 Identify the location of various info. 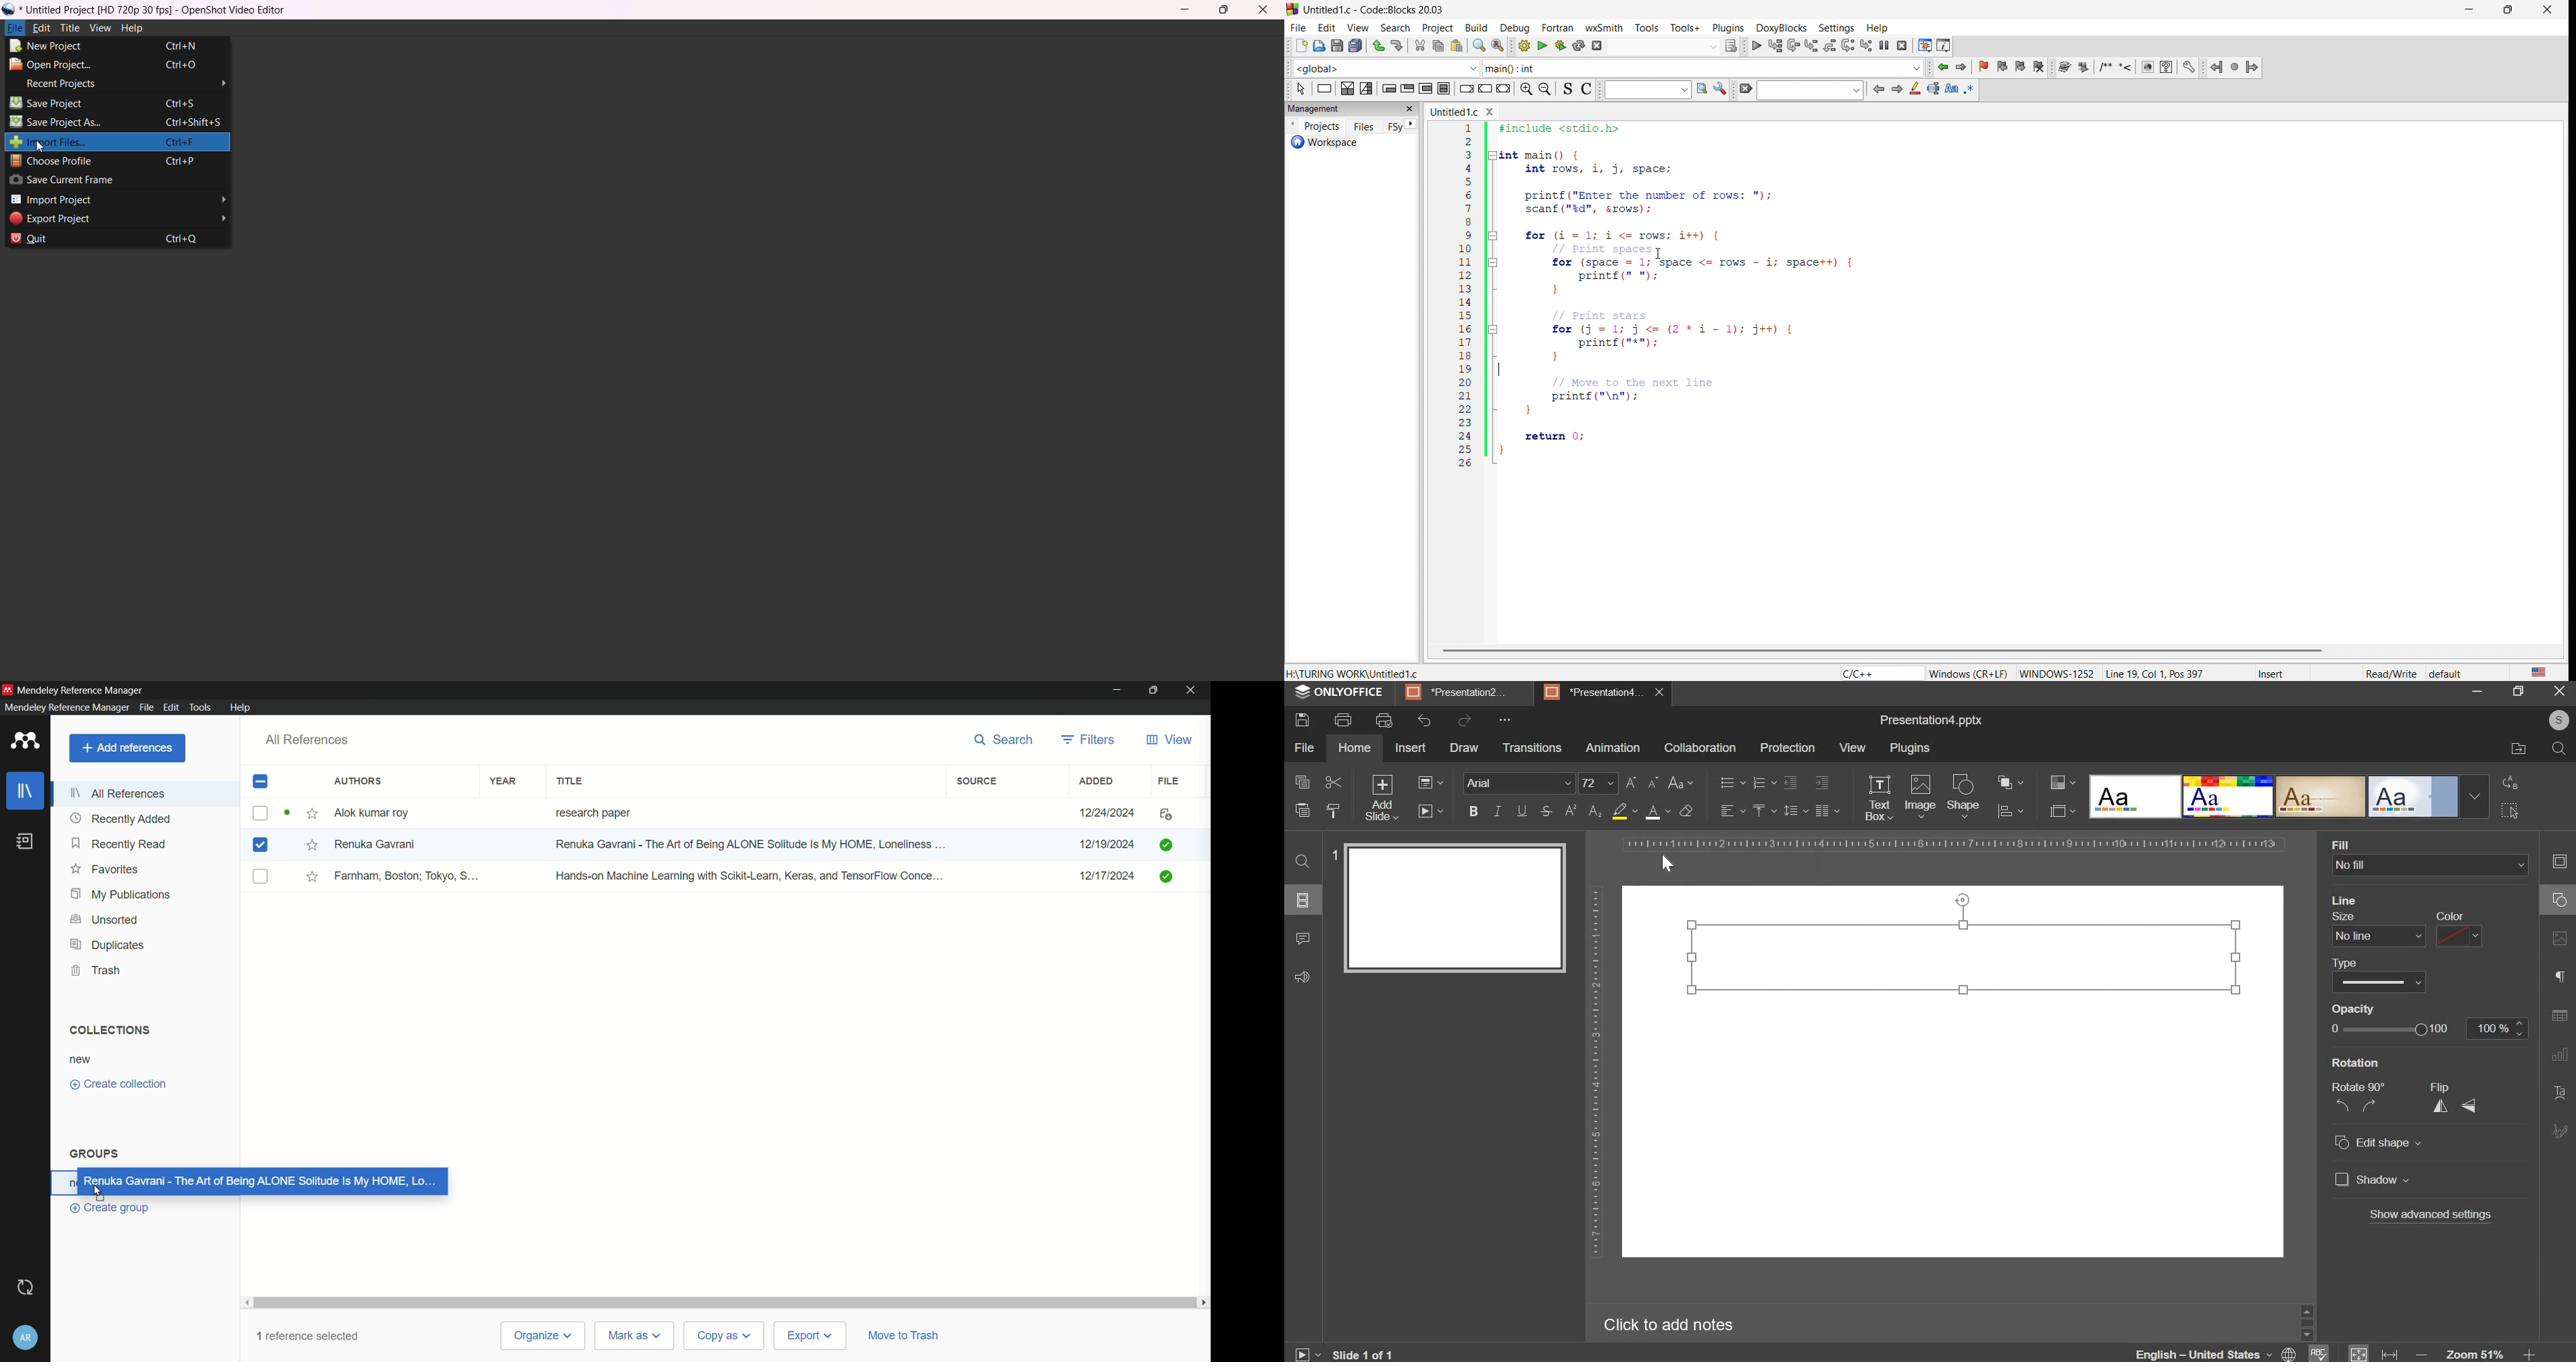
(1945, 45).